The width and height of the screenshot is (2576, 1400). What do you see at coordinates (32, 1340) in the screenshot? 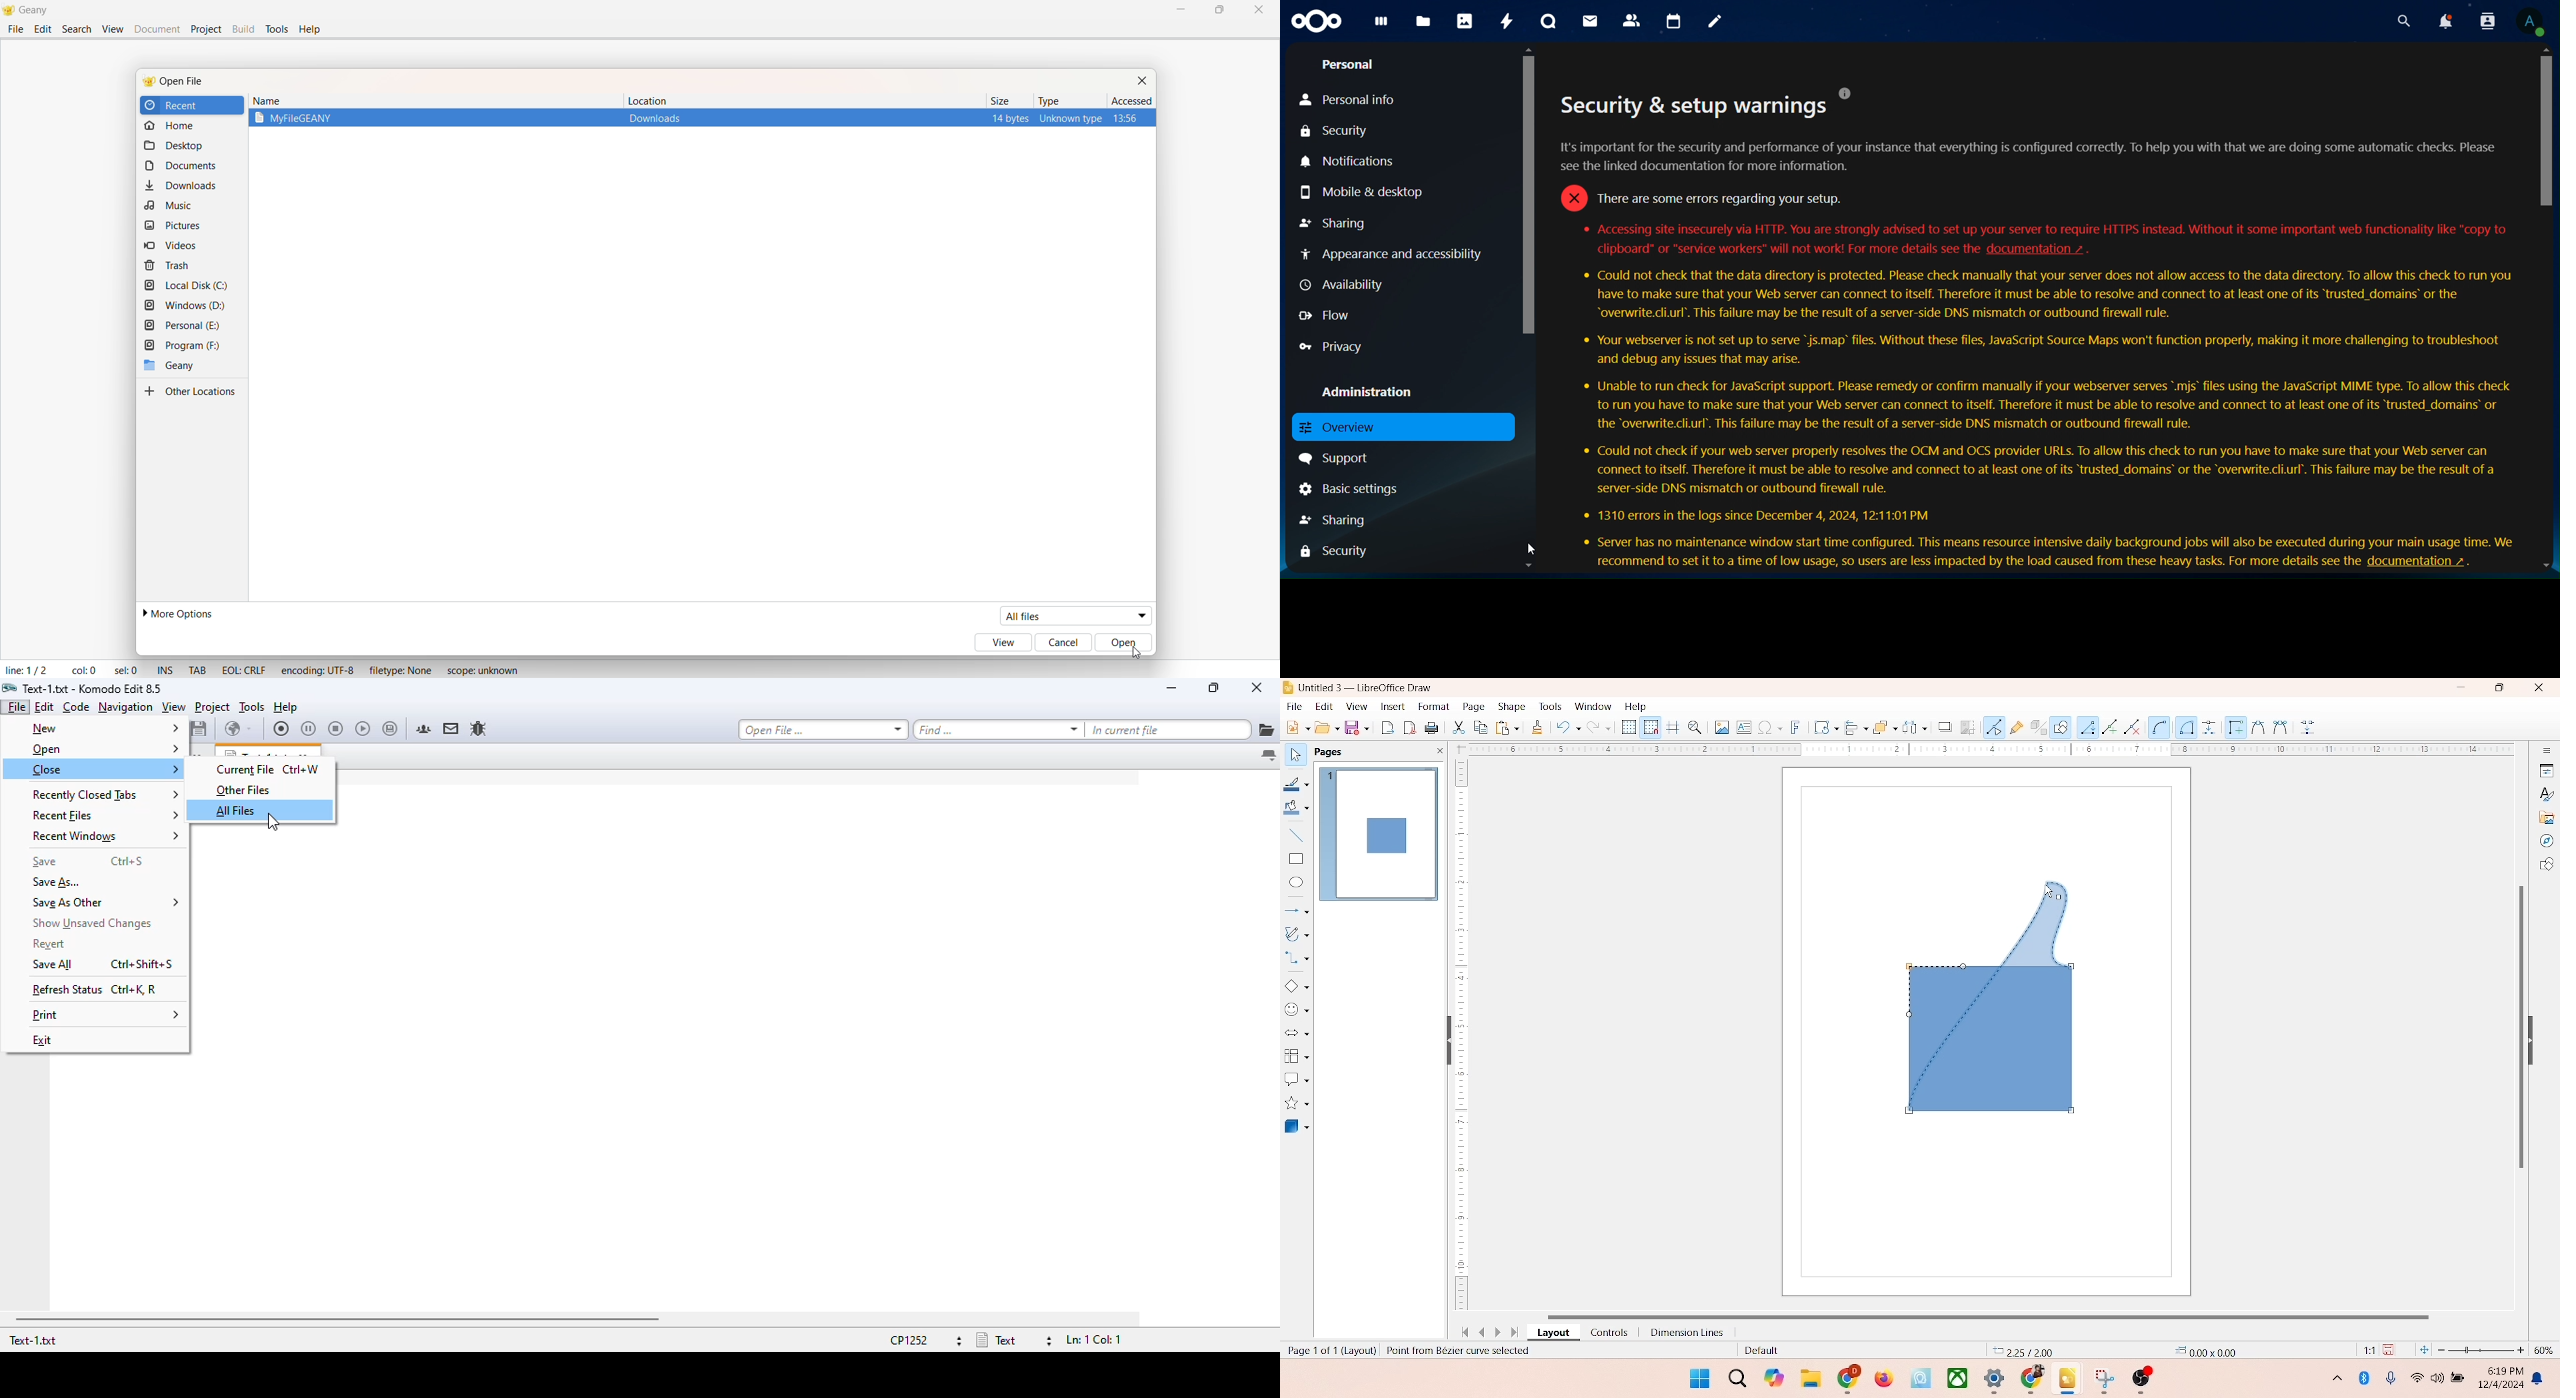
I see `text-1` at bounding box center [32, 1340].